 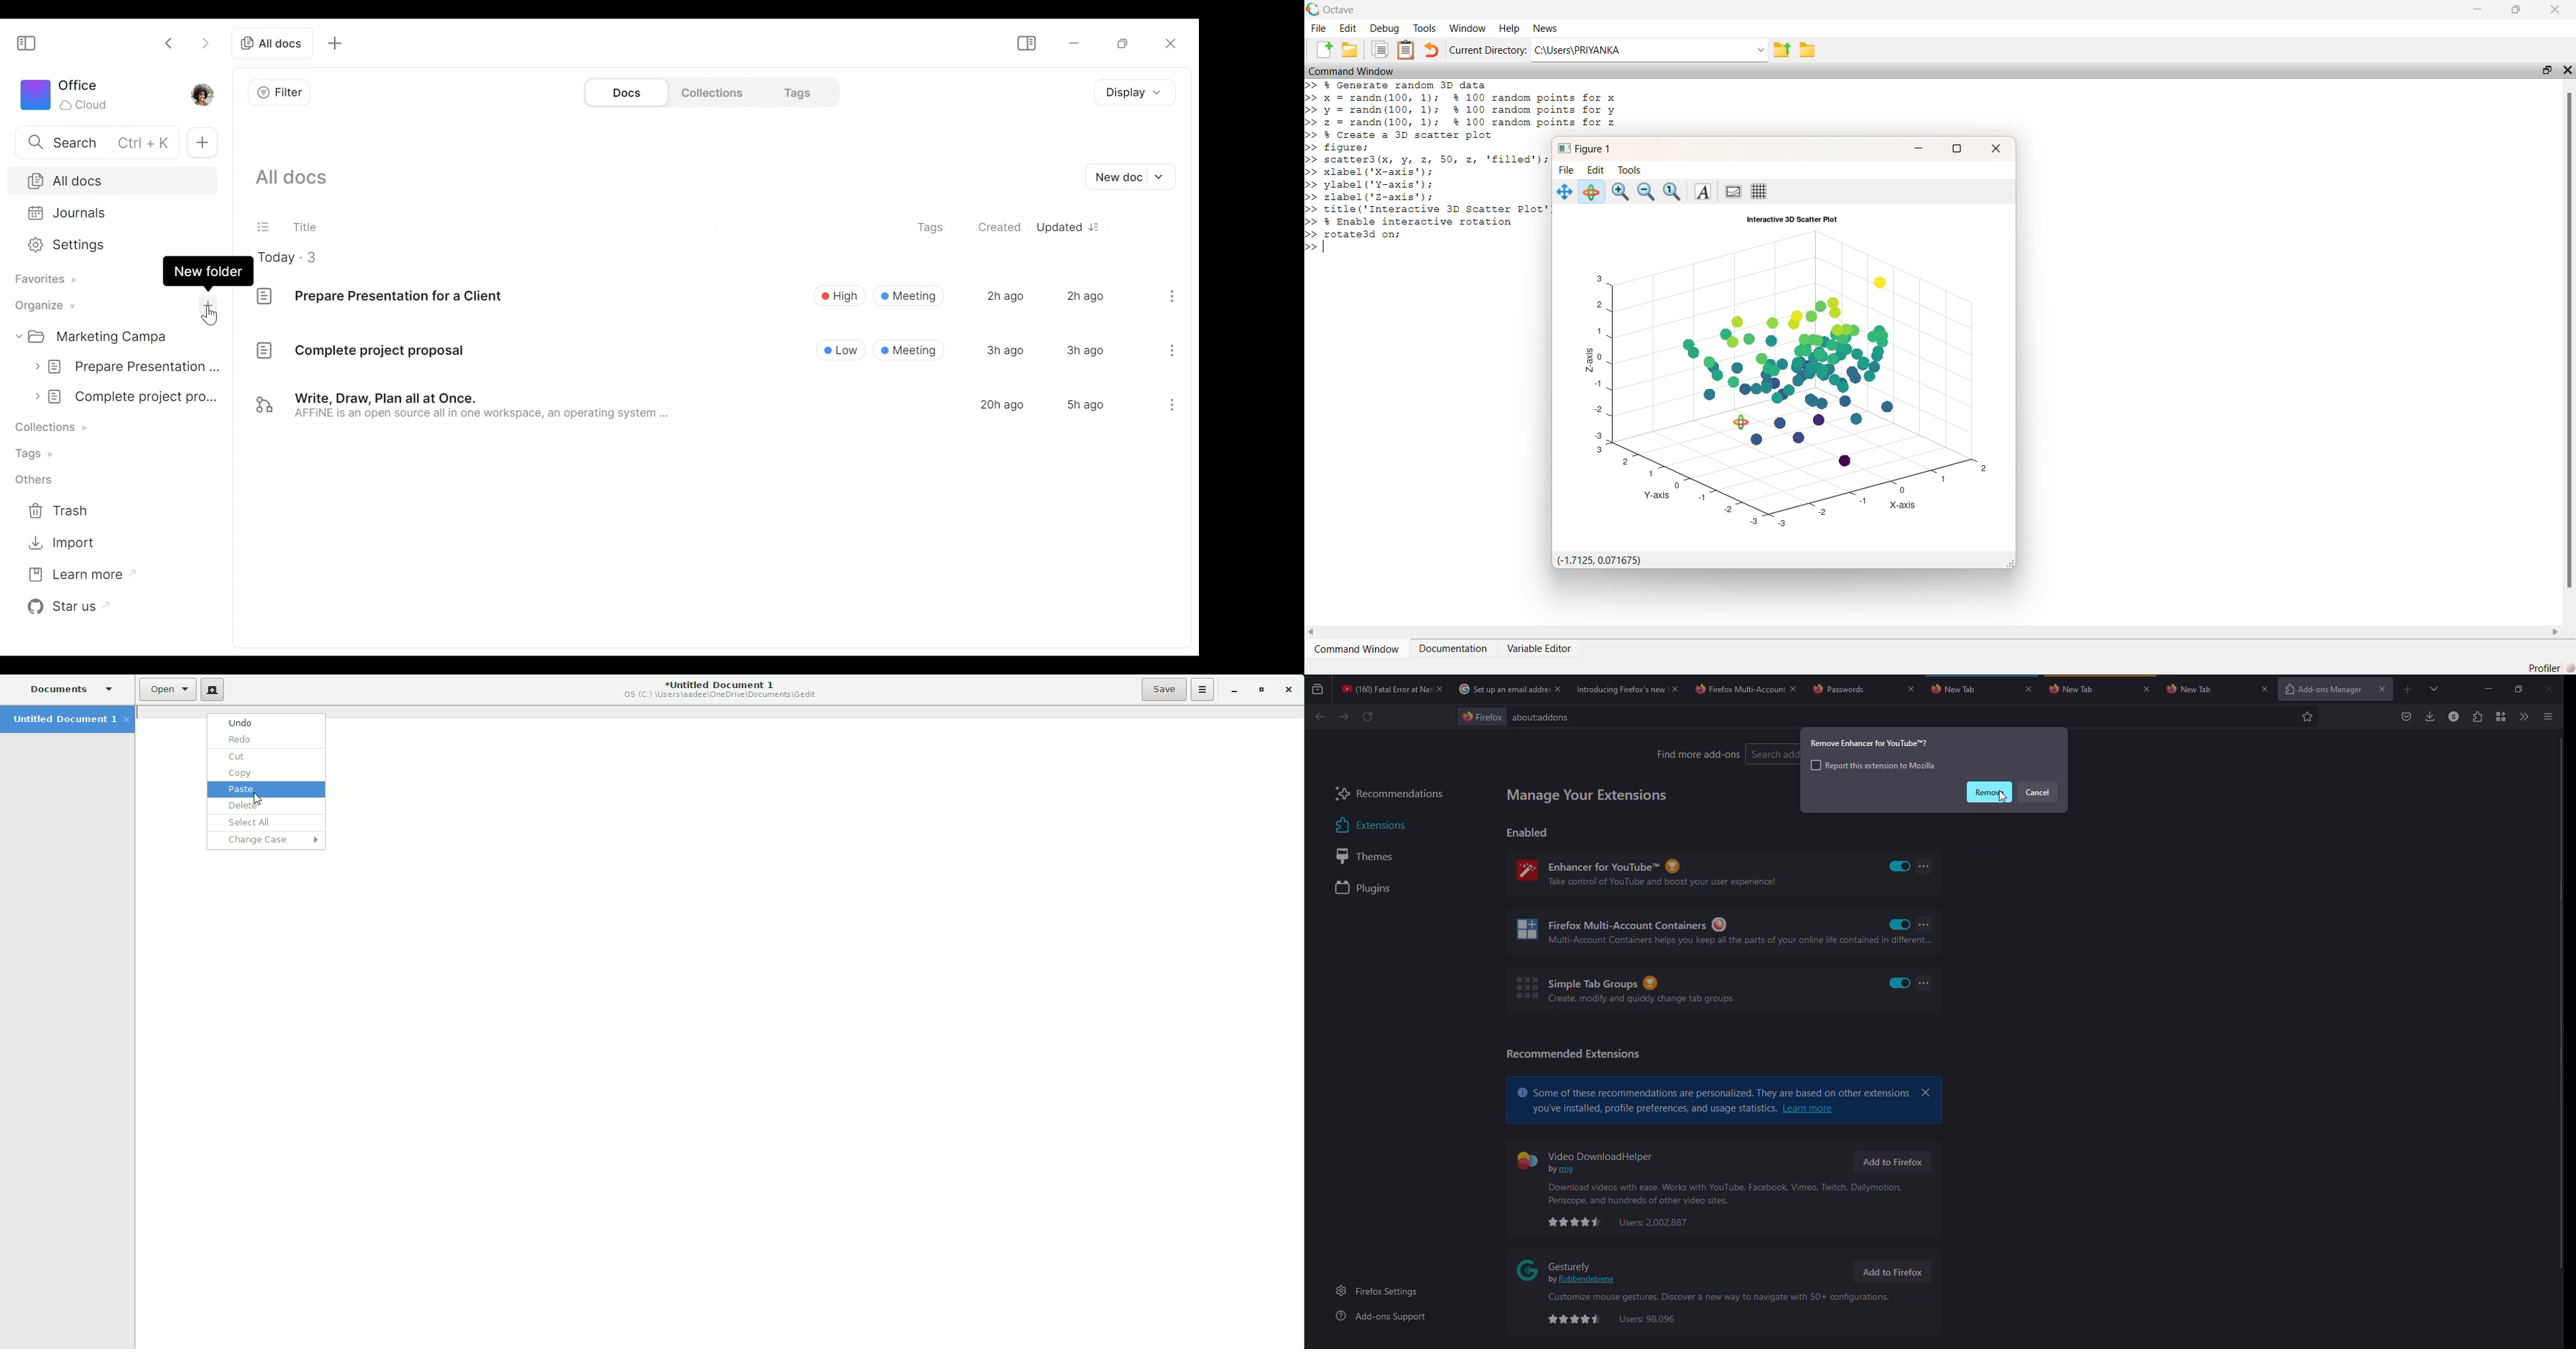 What do you see at coordinates (1569, 1270) in the screenshot?
I see `gesturefy` at bounding box center [1569, 1270].